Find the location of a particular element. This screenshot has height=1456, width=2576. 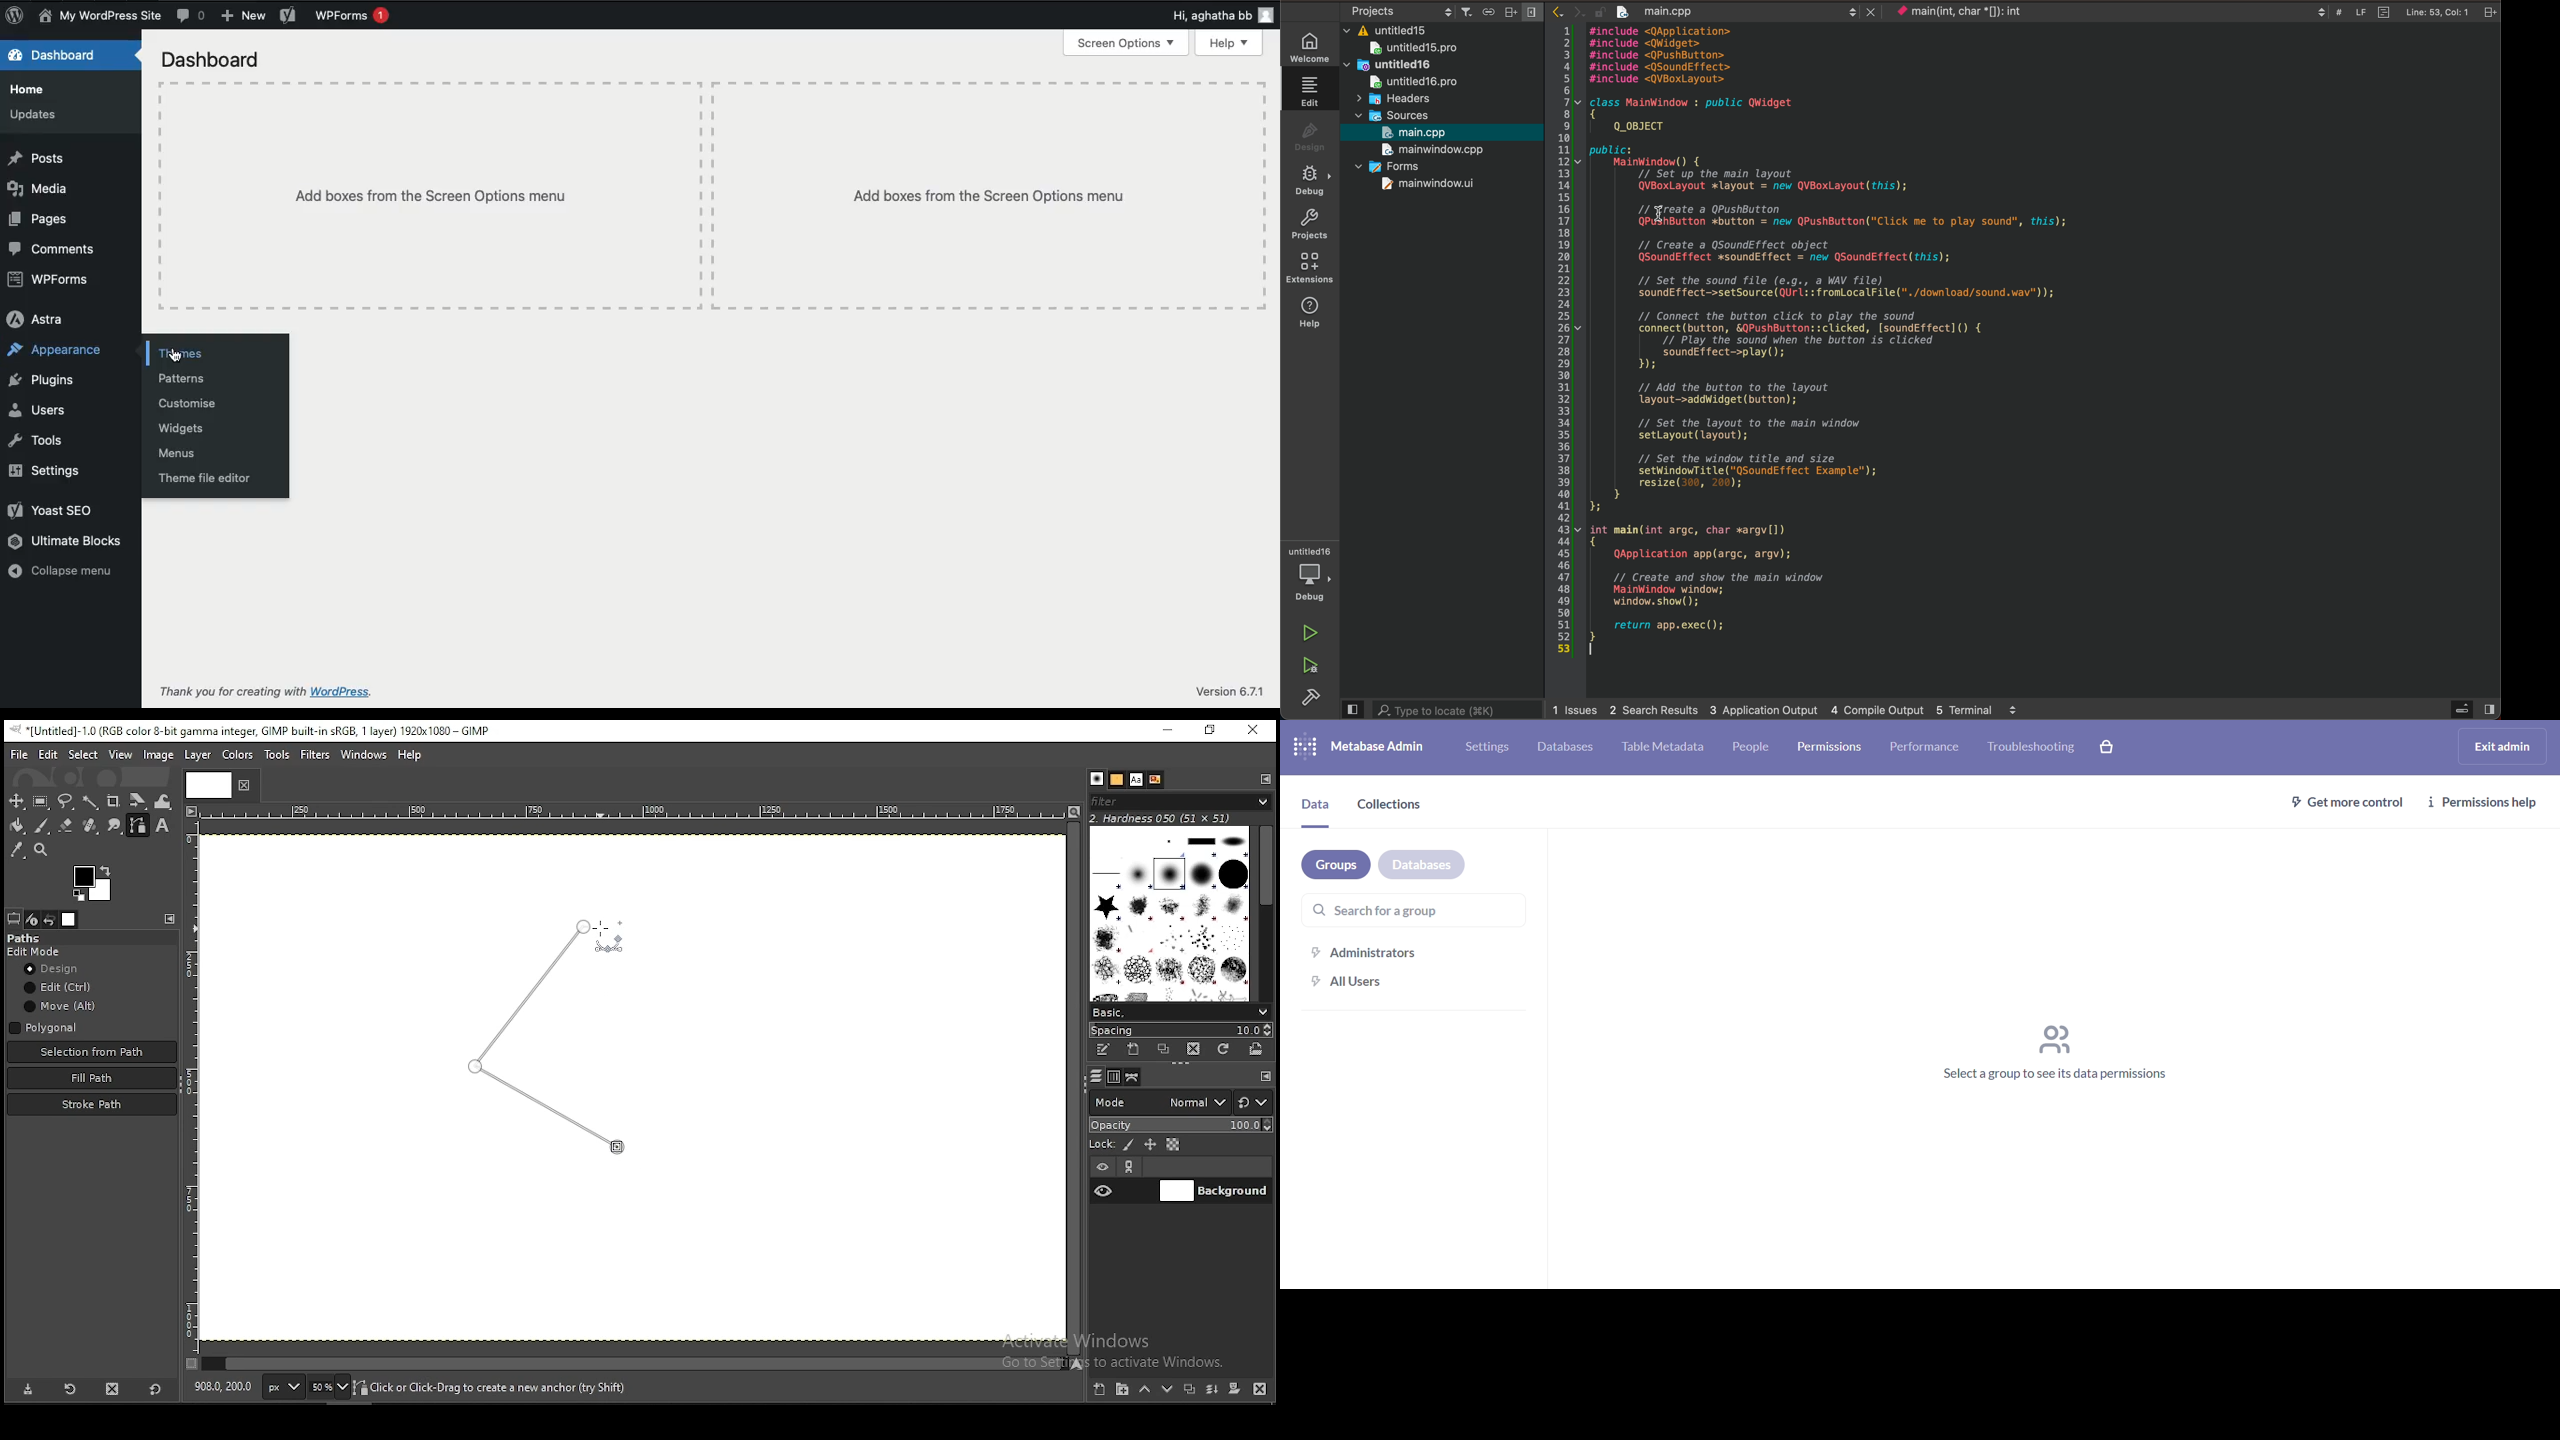

sources is located at coordinates (1395, 115).